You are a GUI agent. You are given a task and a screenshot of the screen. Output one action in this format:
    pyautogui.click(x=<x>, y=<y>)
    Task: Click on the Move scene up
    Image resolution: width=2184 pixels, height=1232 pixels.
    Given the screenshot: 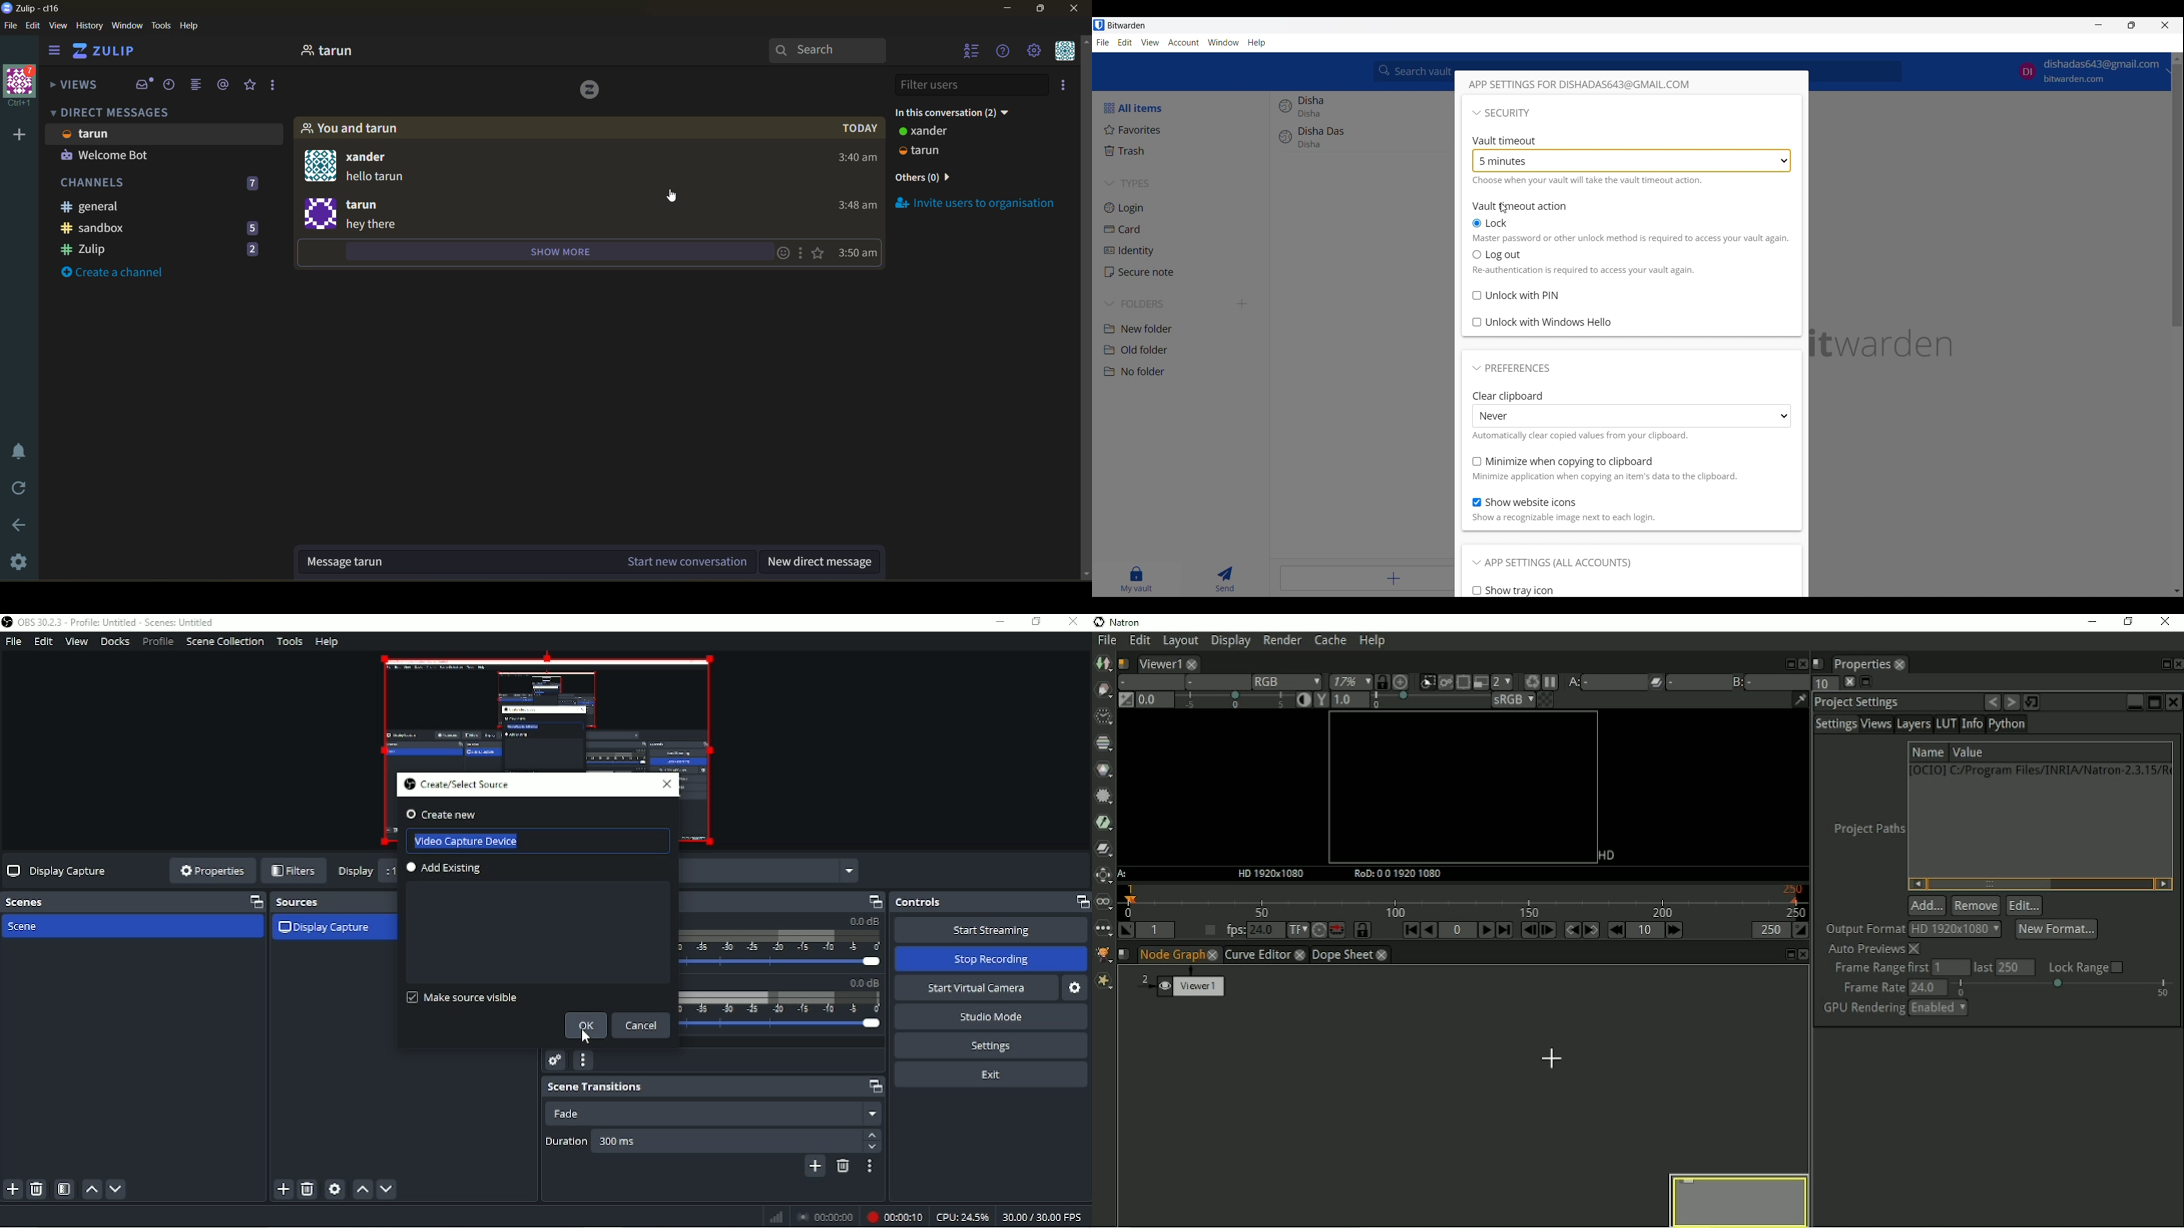 What is the action you would take?
    pyautogui.click(x=90, y=1191)
    